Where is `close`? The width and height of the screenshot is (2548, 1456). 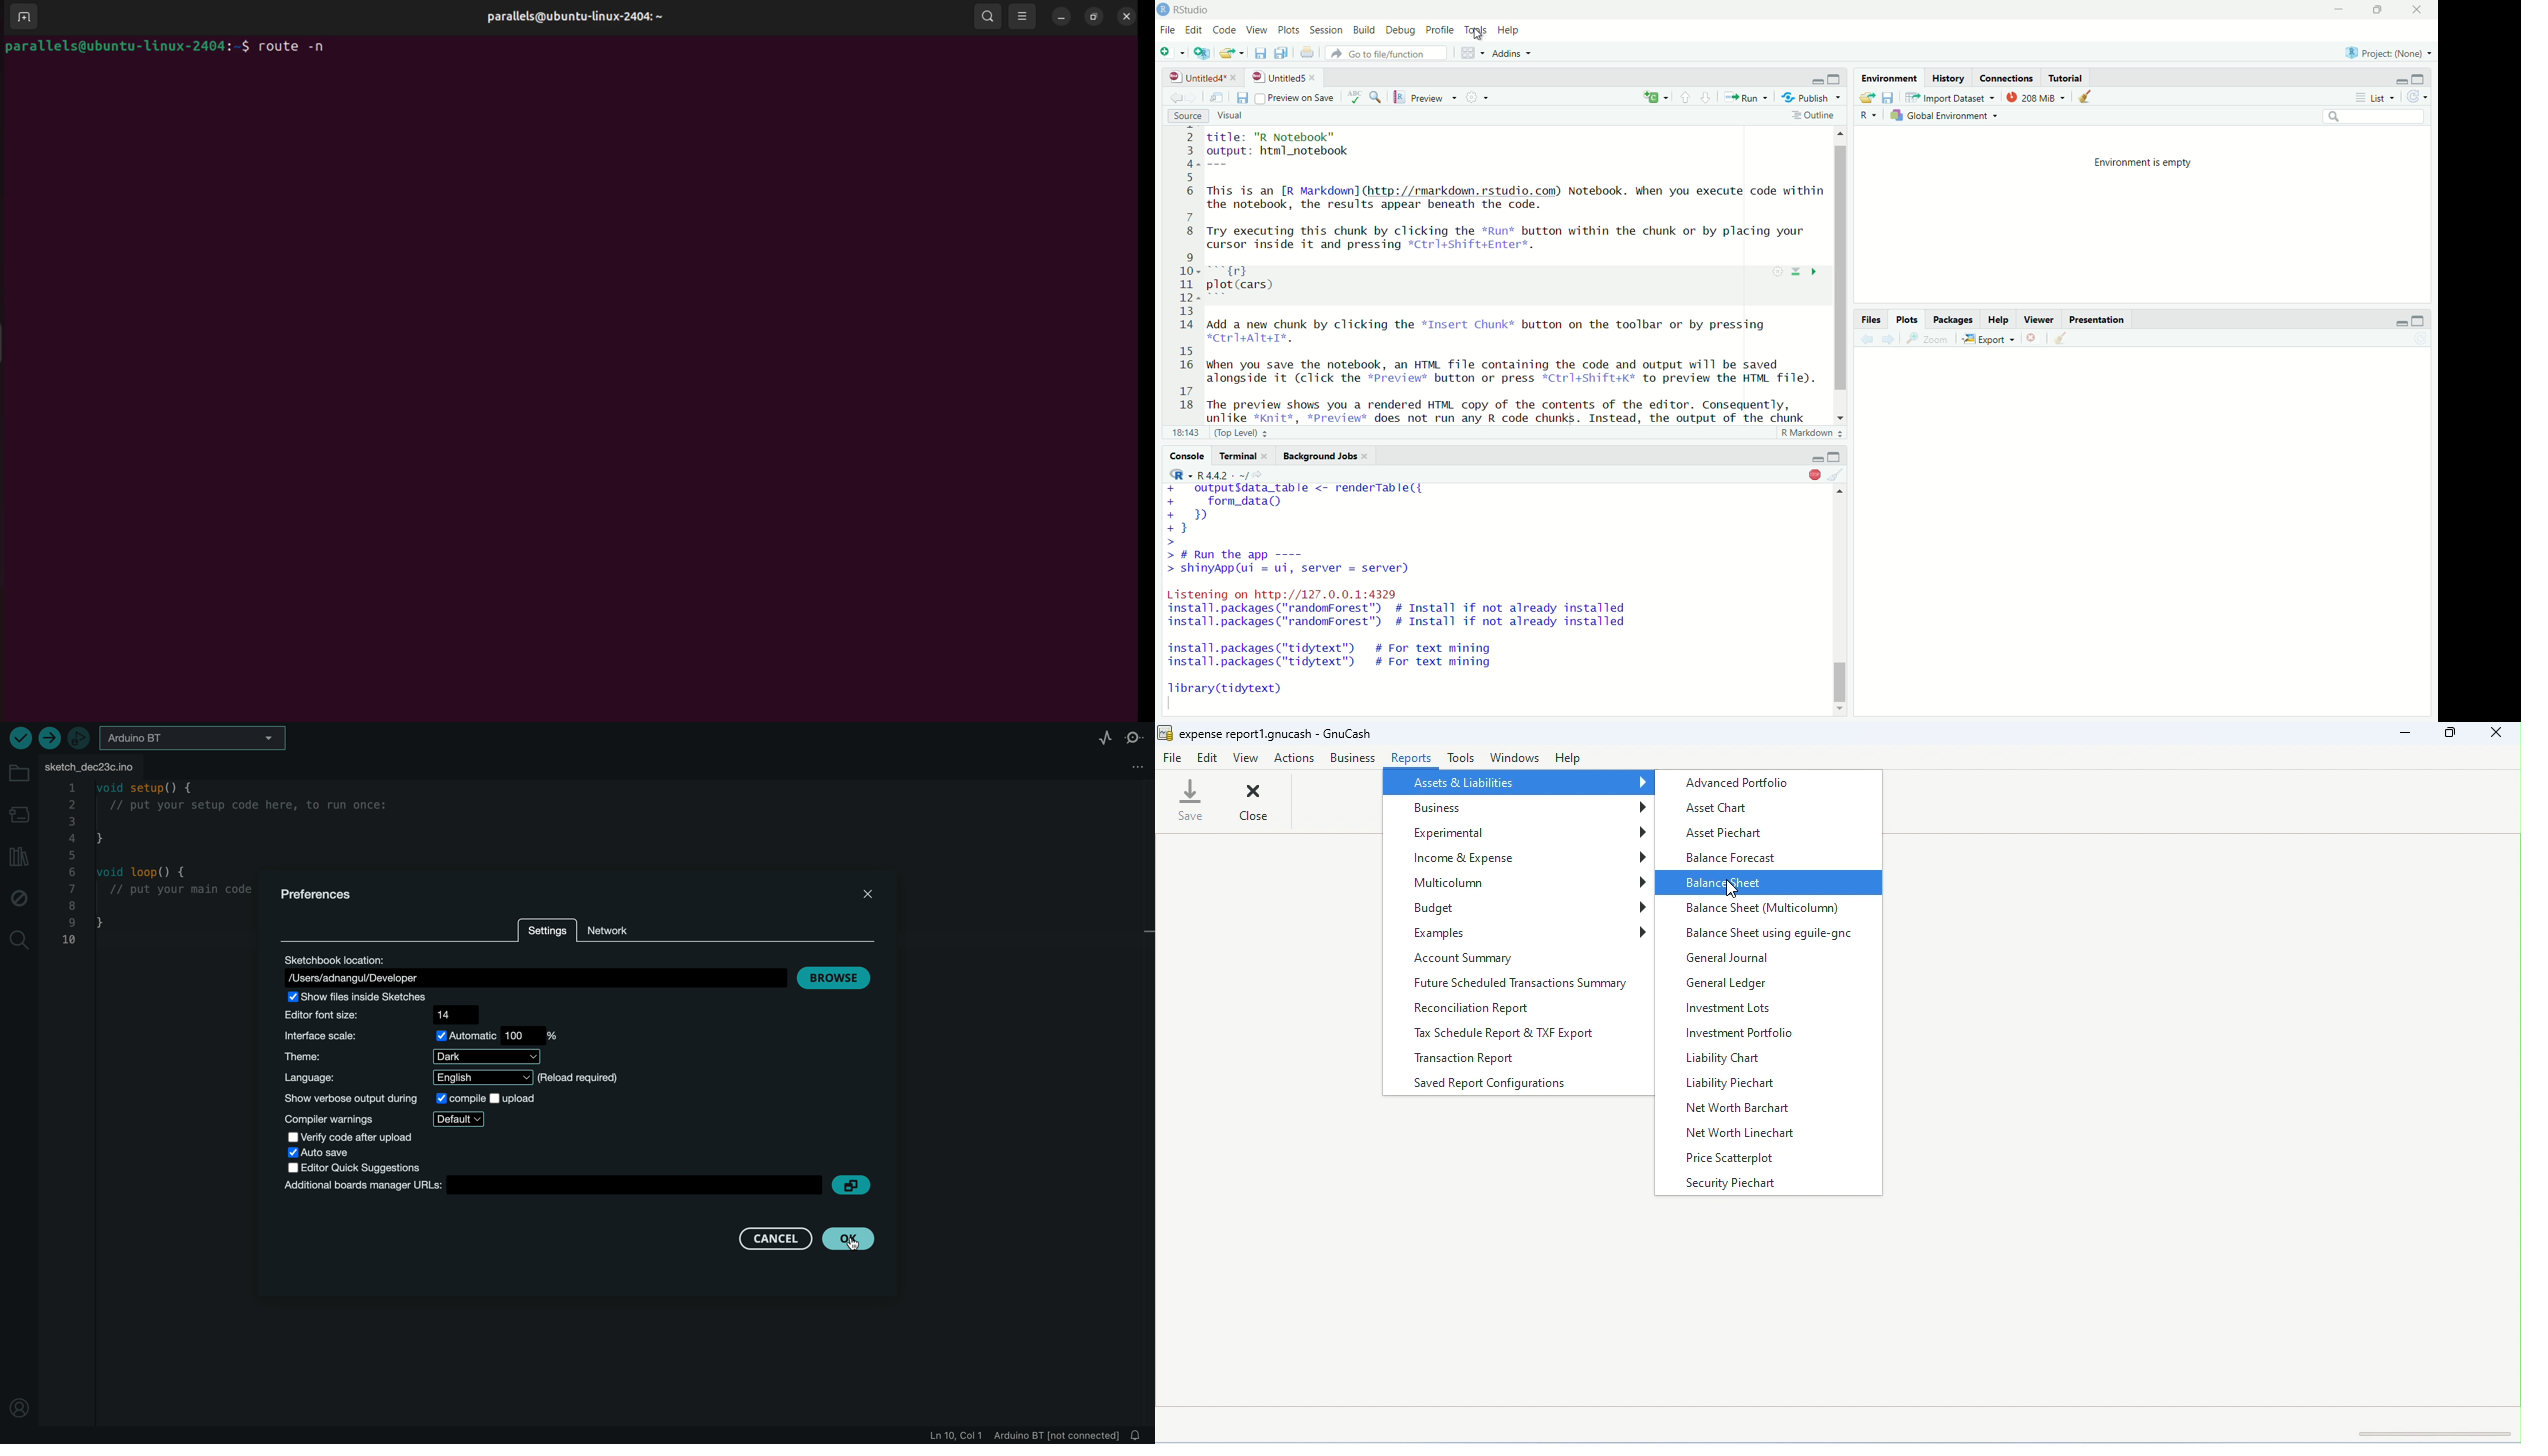
close is located at coordinates (1254, 801).